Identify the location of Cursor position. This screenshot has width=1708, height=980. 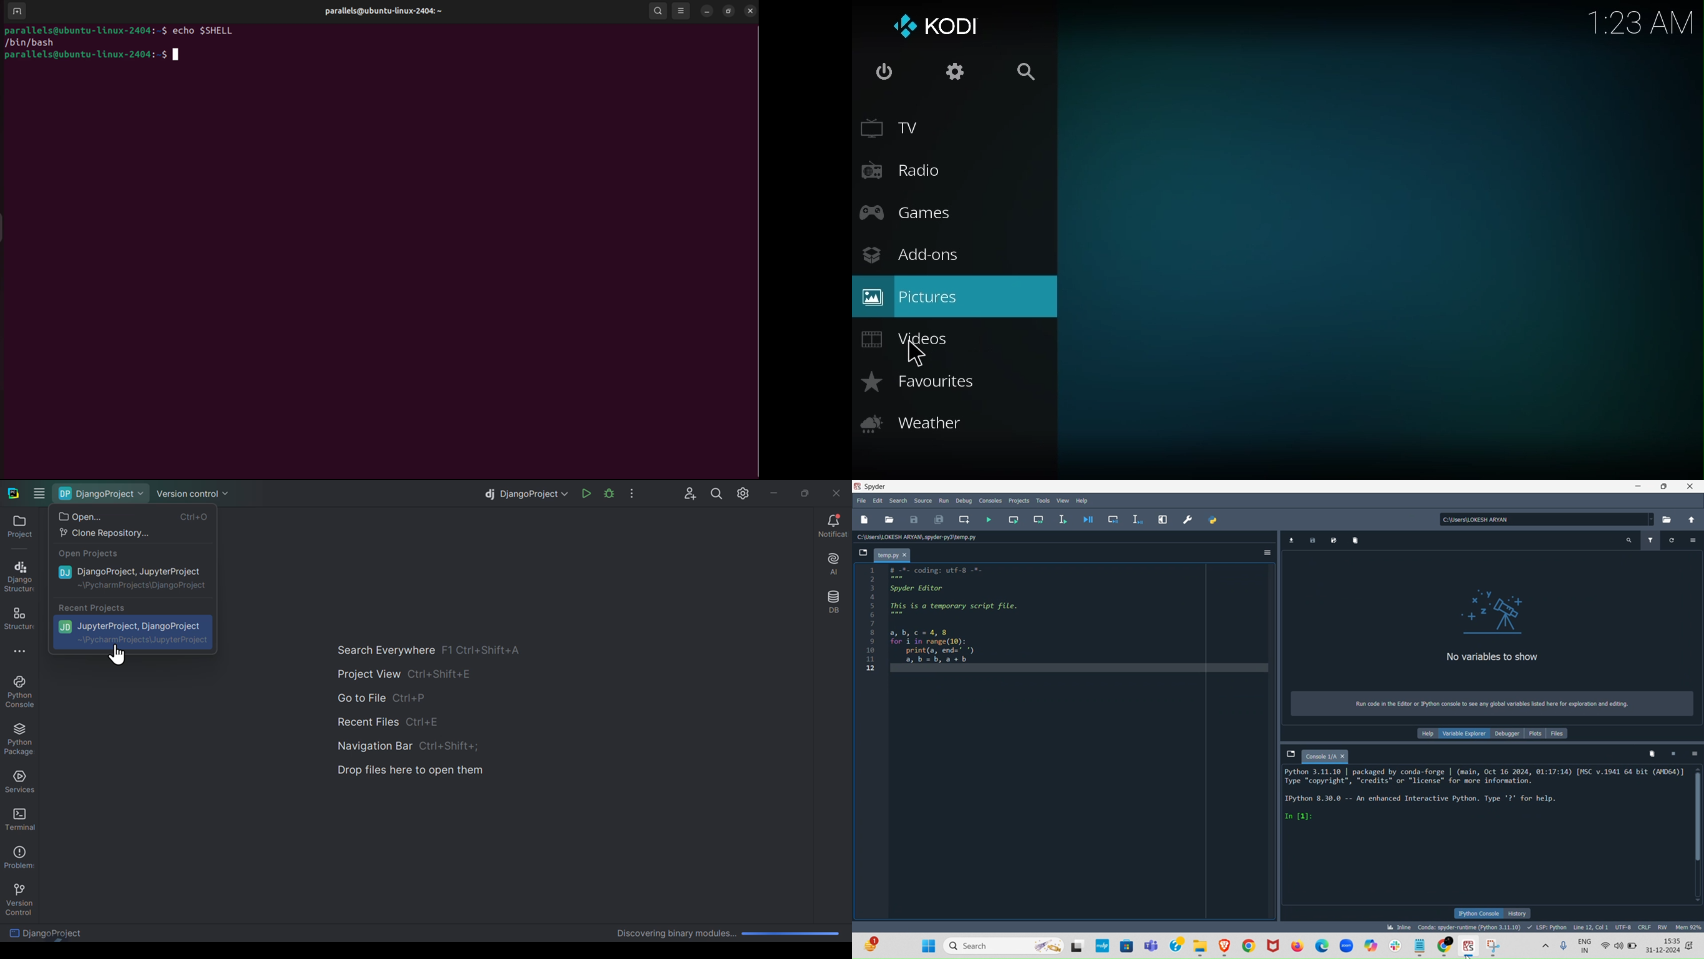
(1590, 927).